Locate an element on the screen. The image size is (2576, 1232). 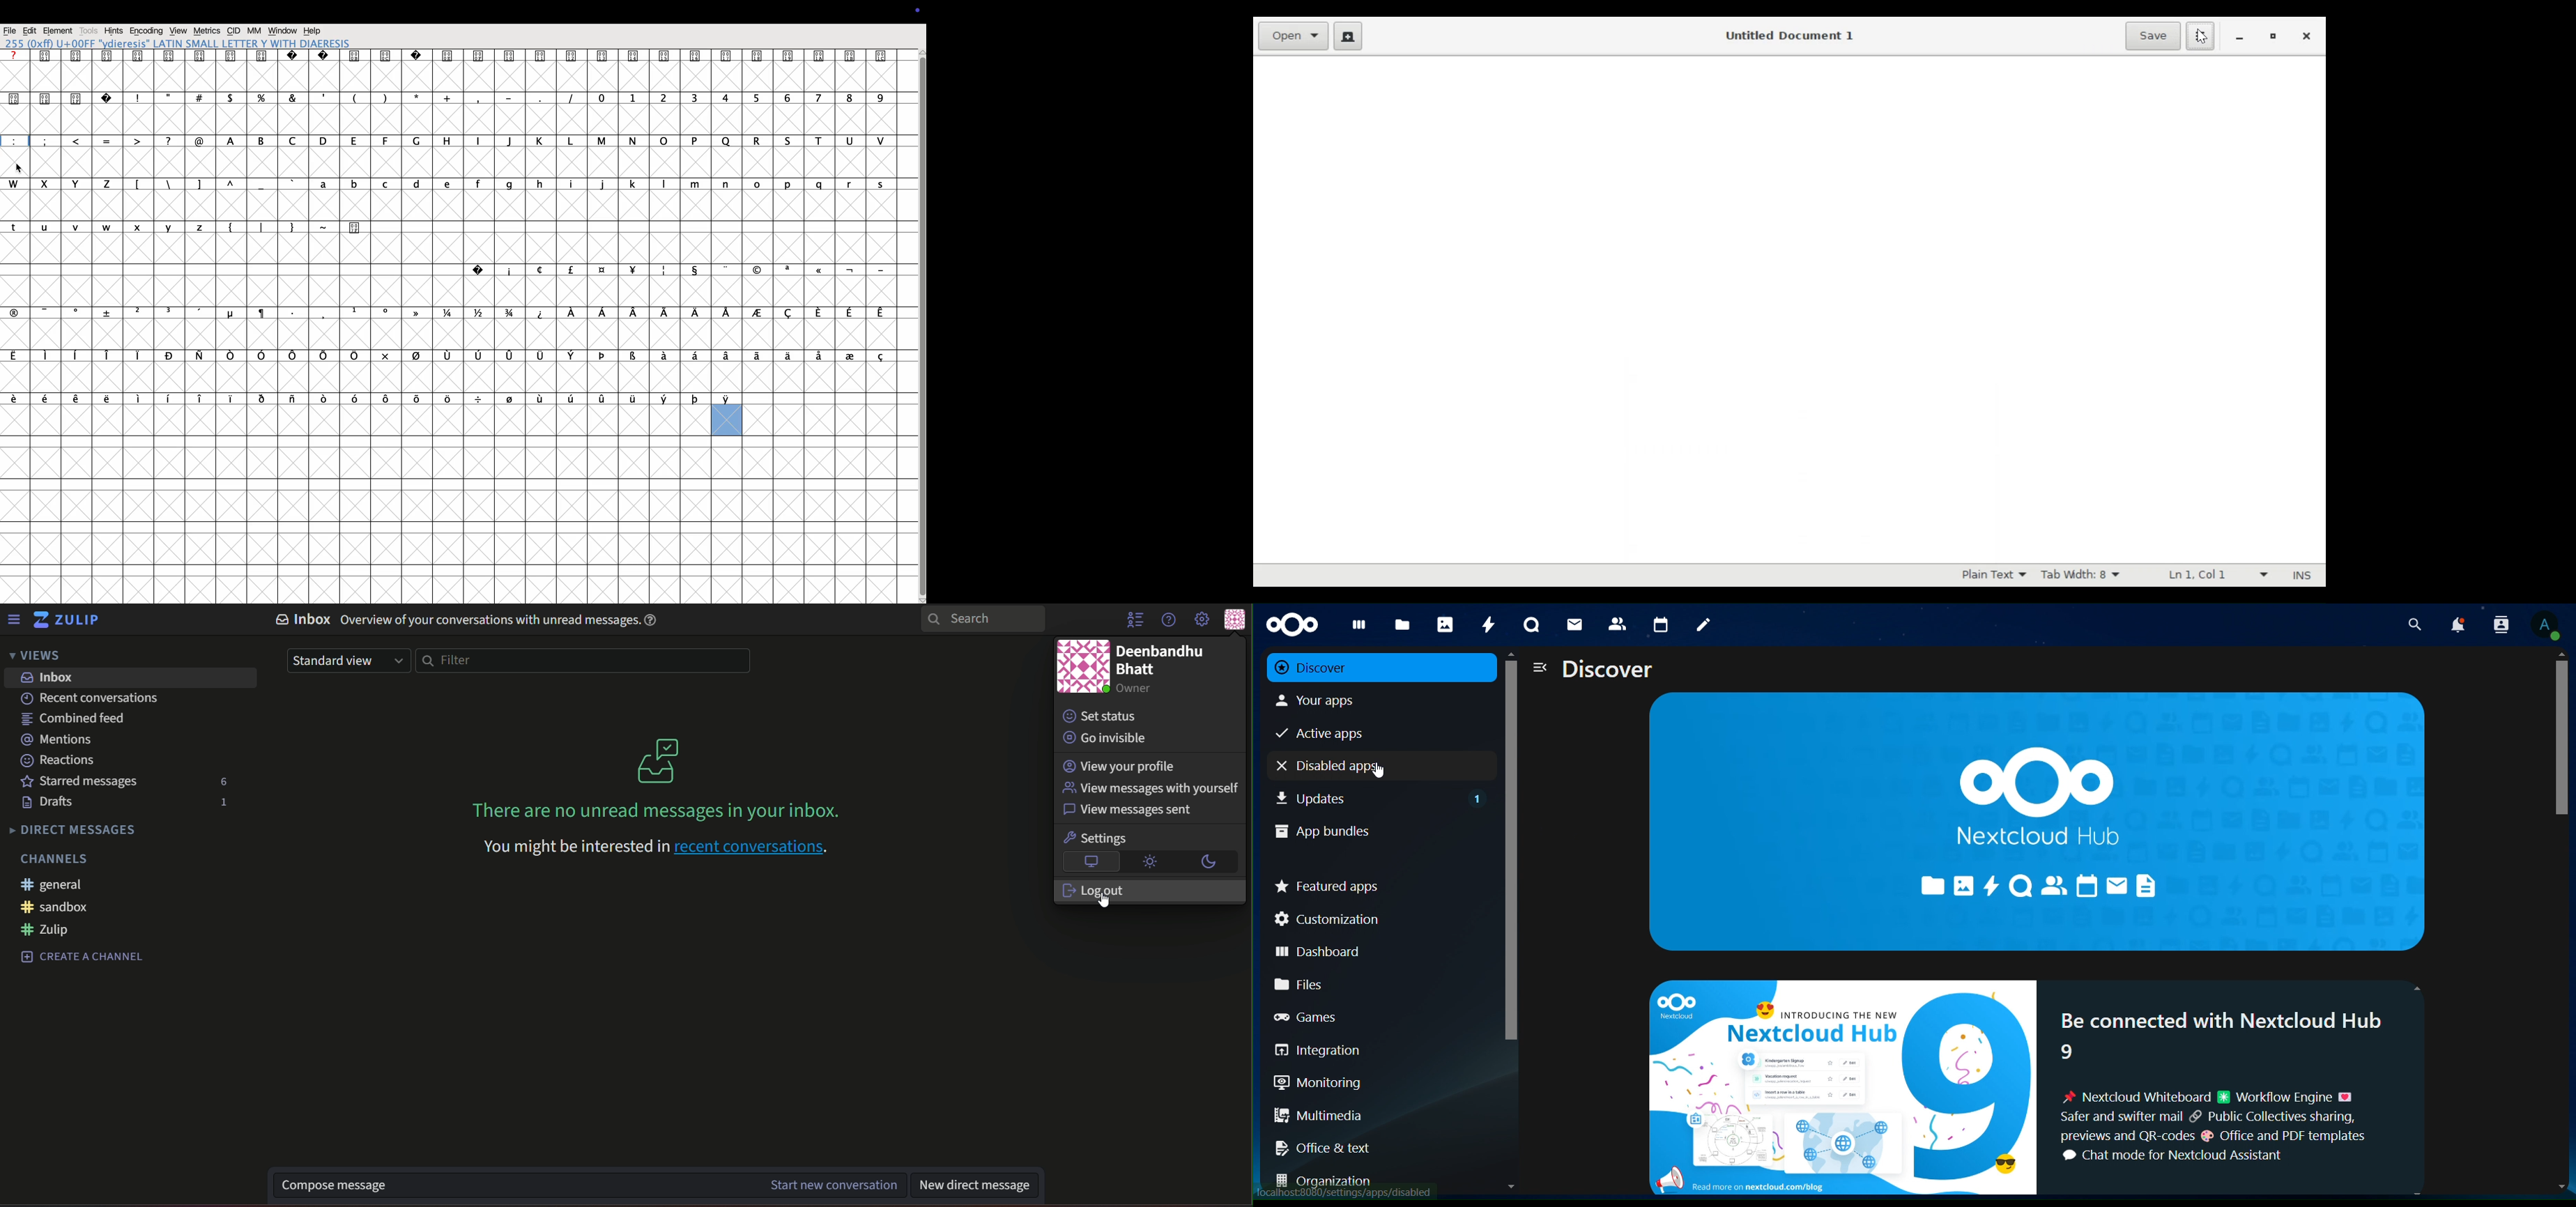
talk is located at coordinates (1529, 626).